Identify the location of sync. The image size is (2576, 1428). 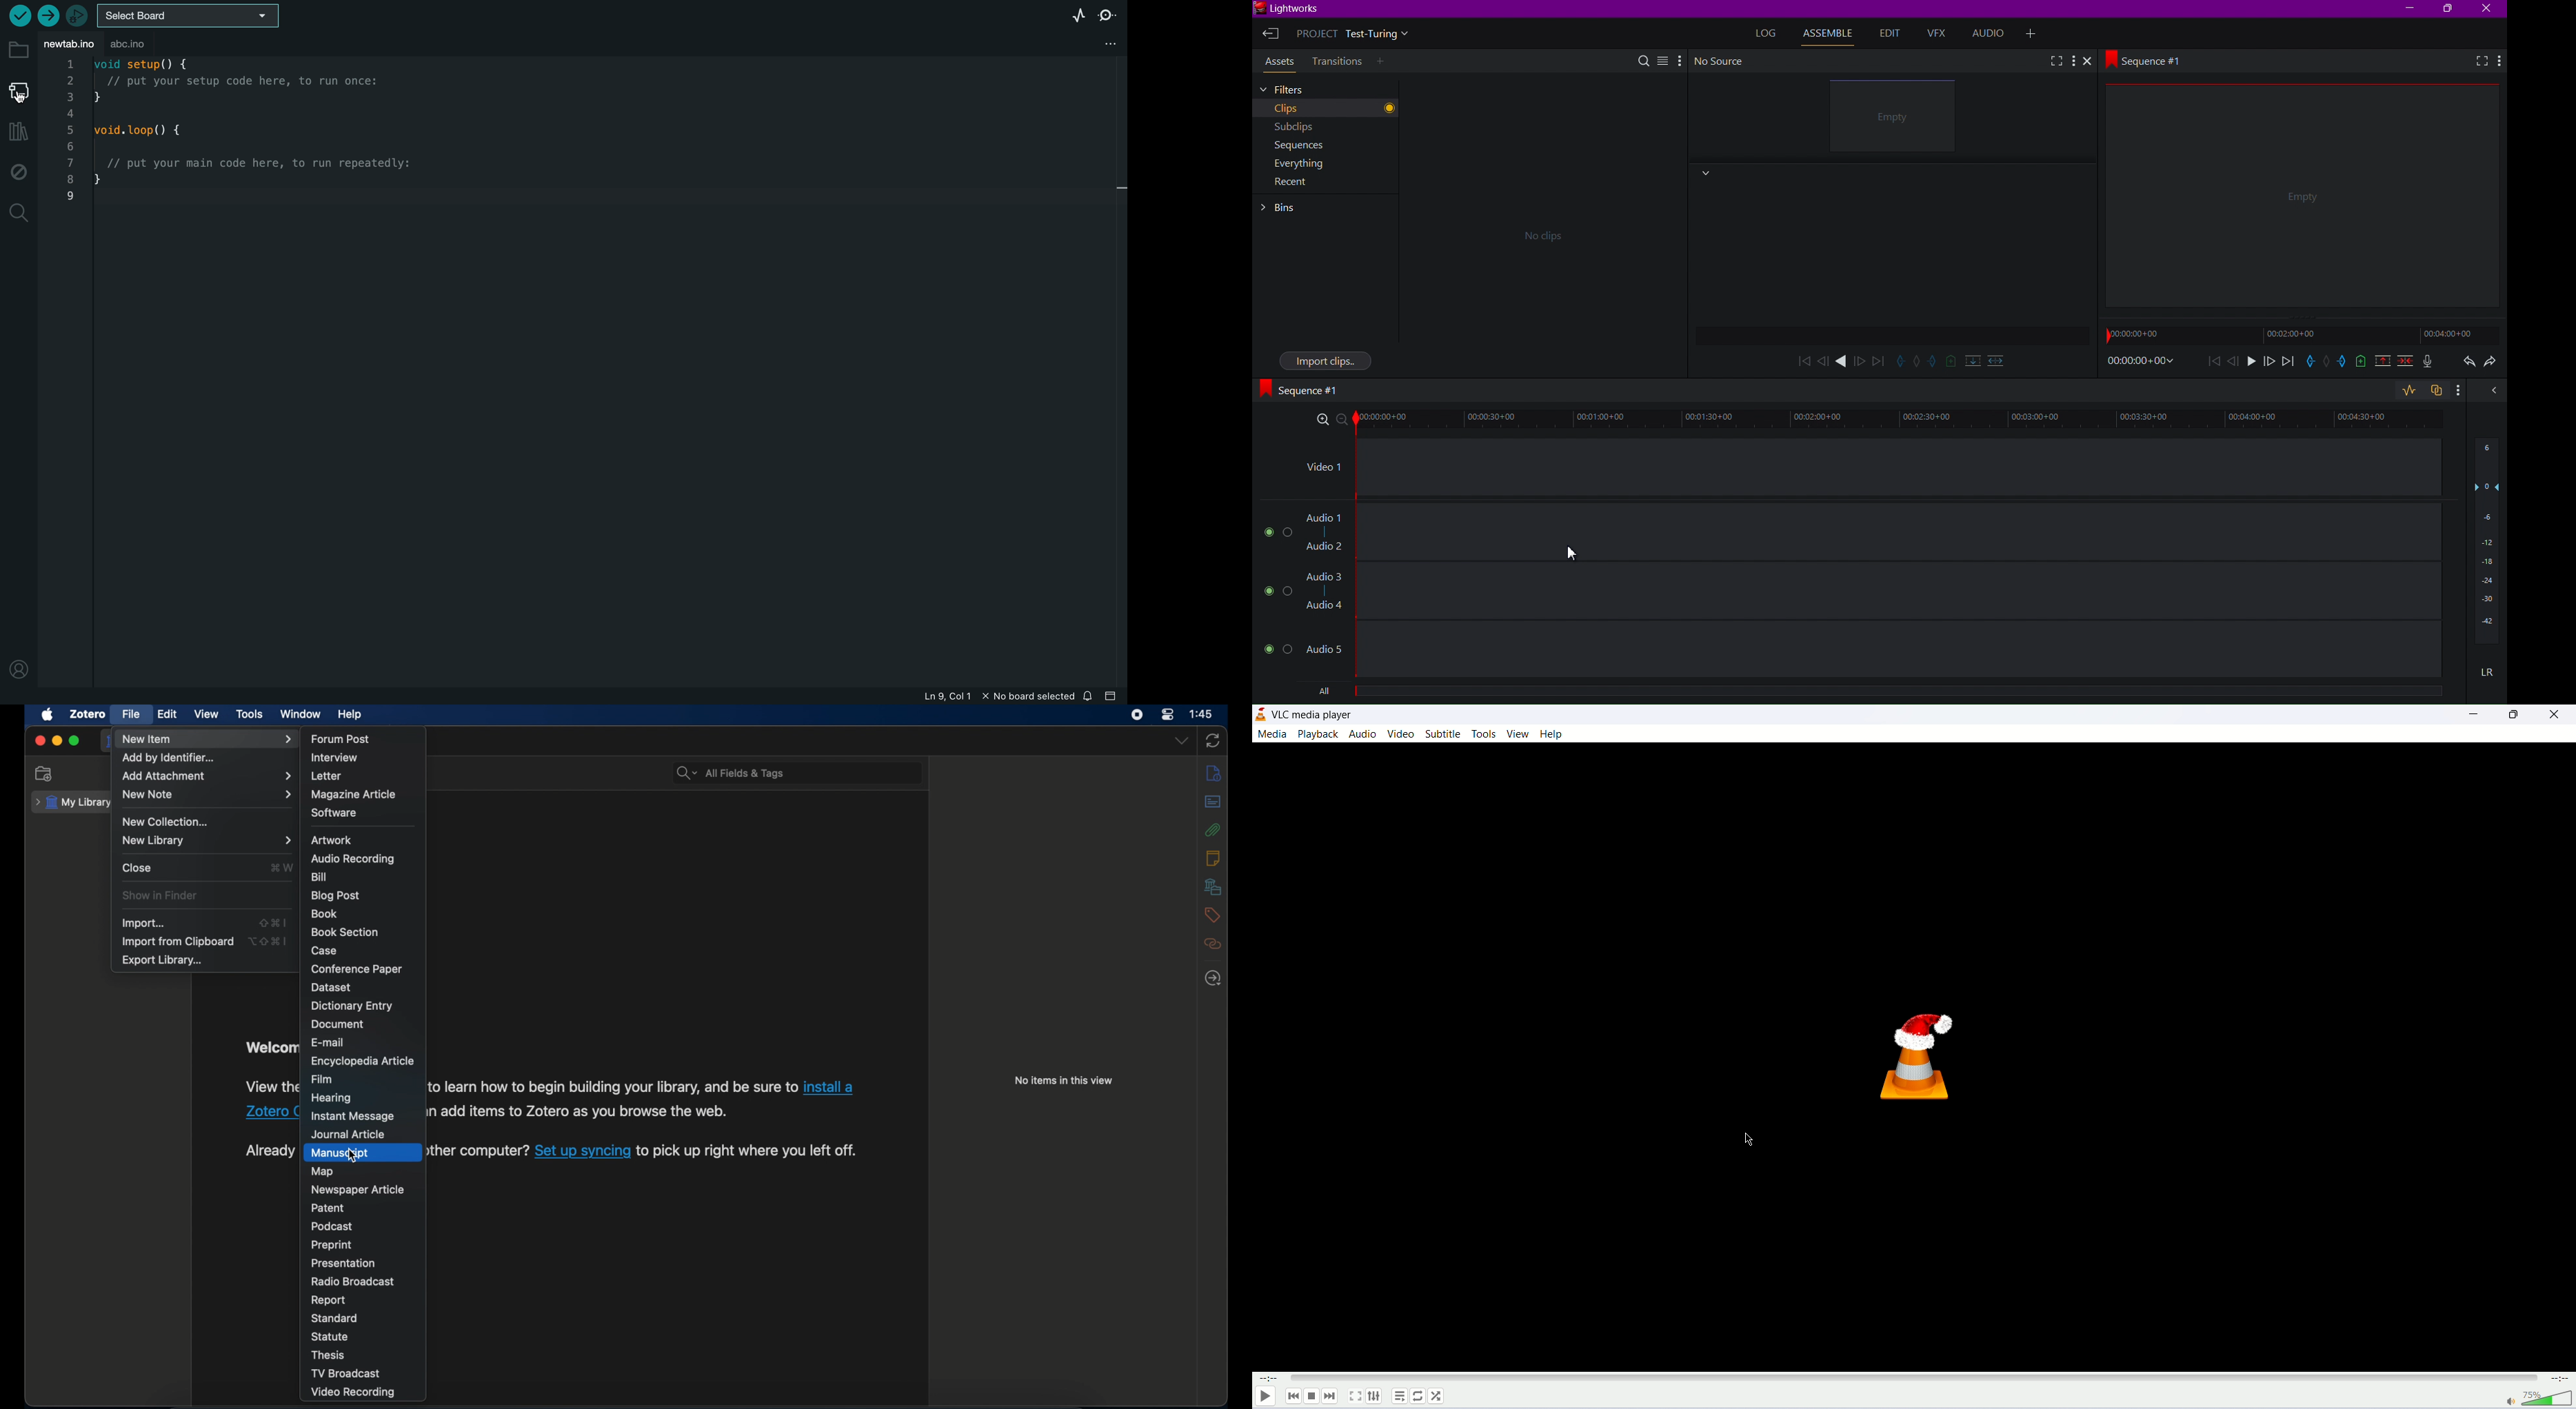
(1212, 742).